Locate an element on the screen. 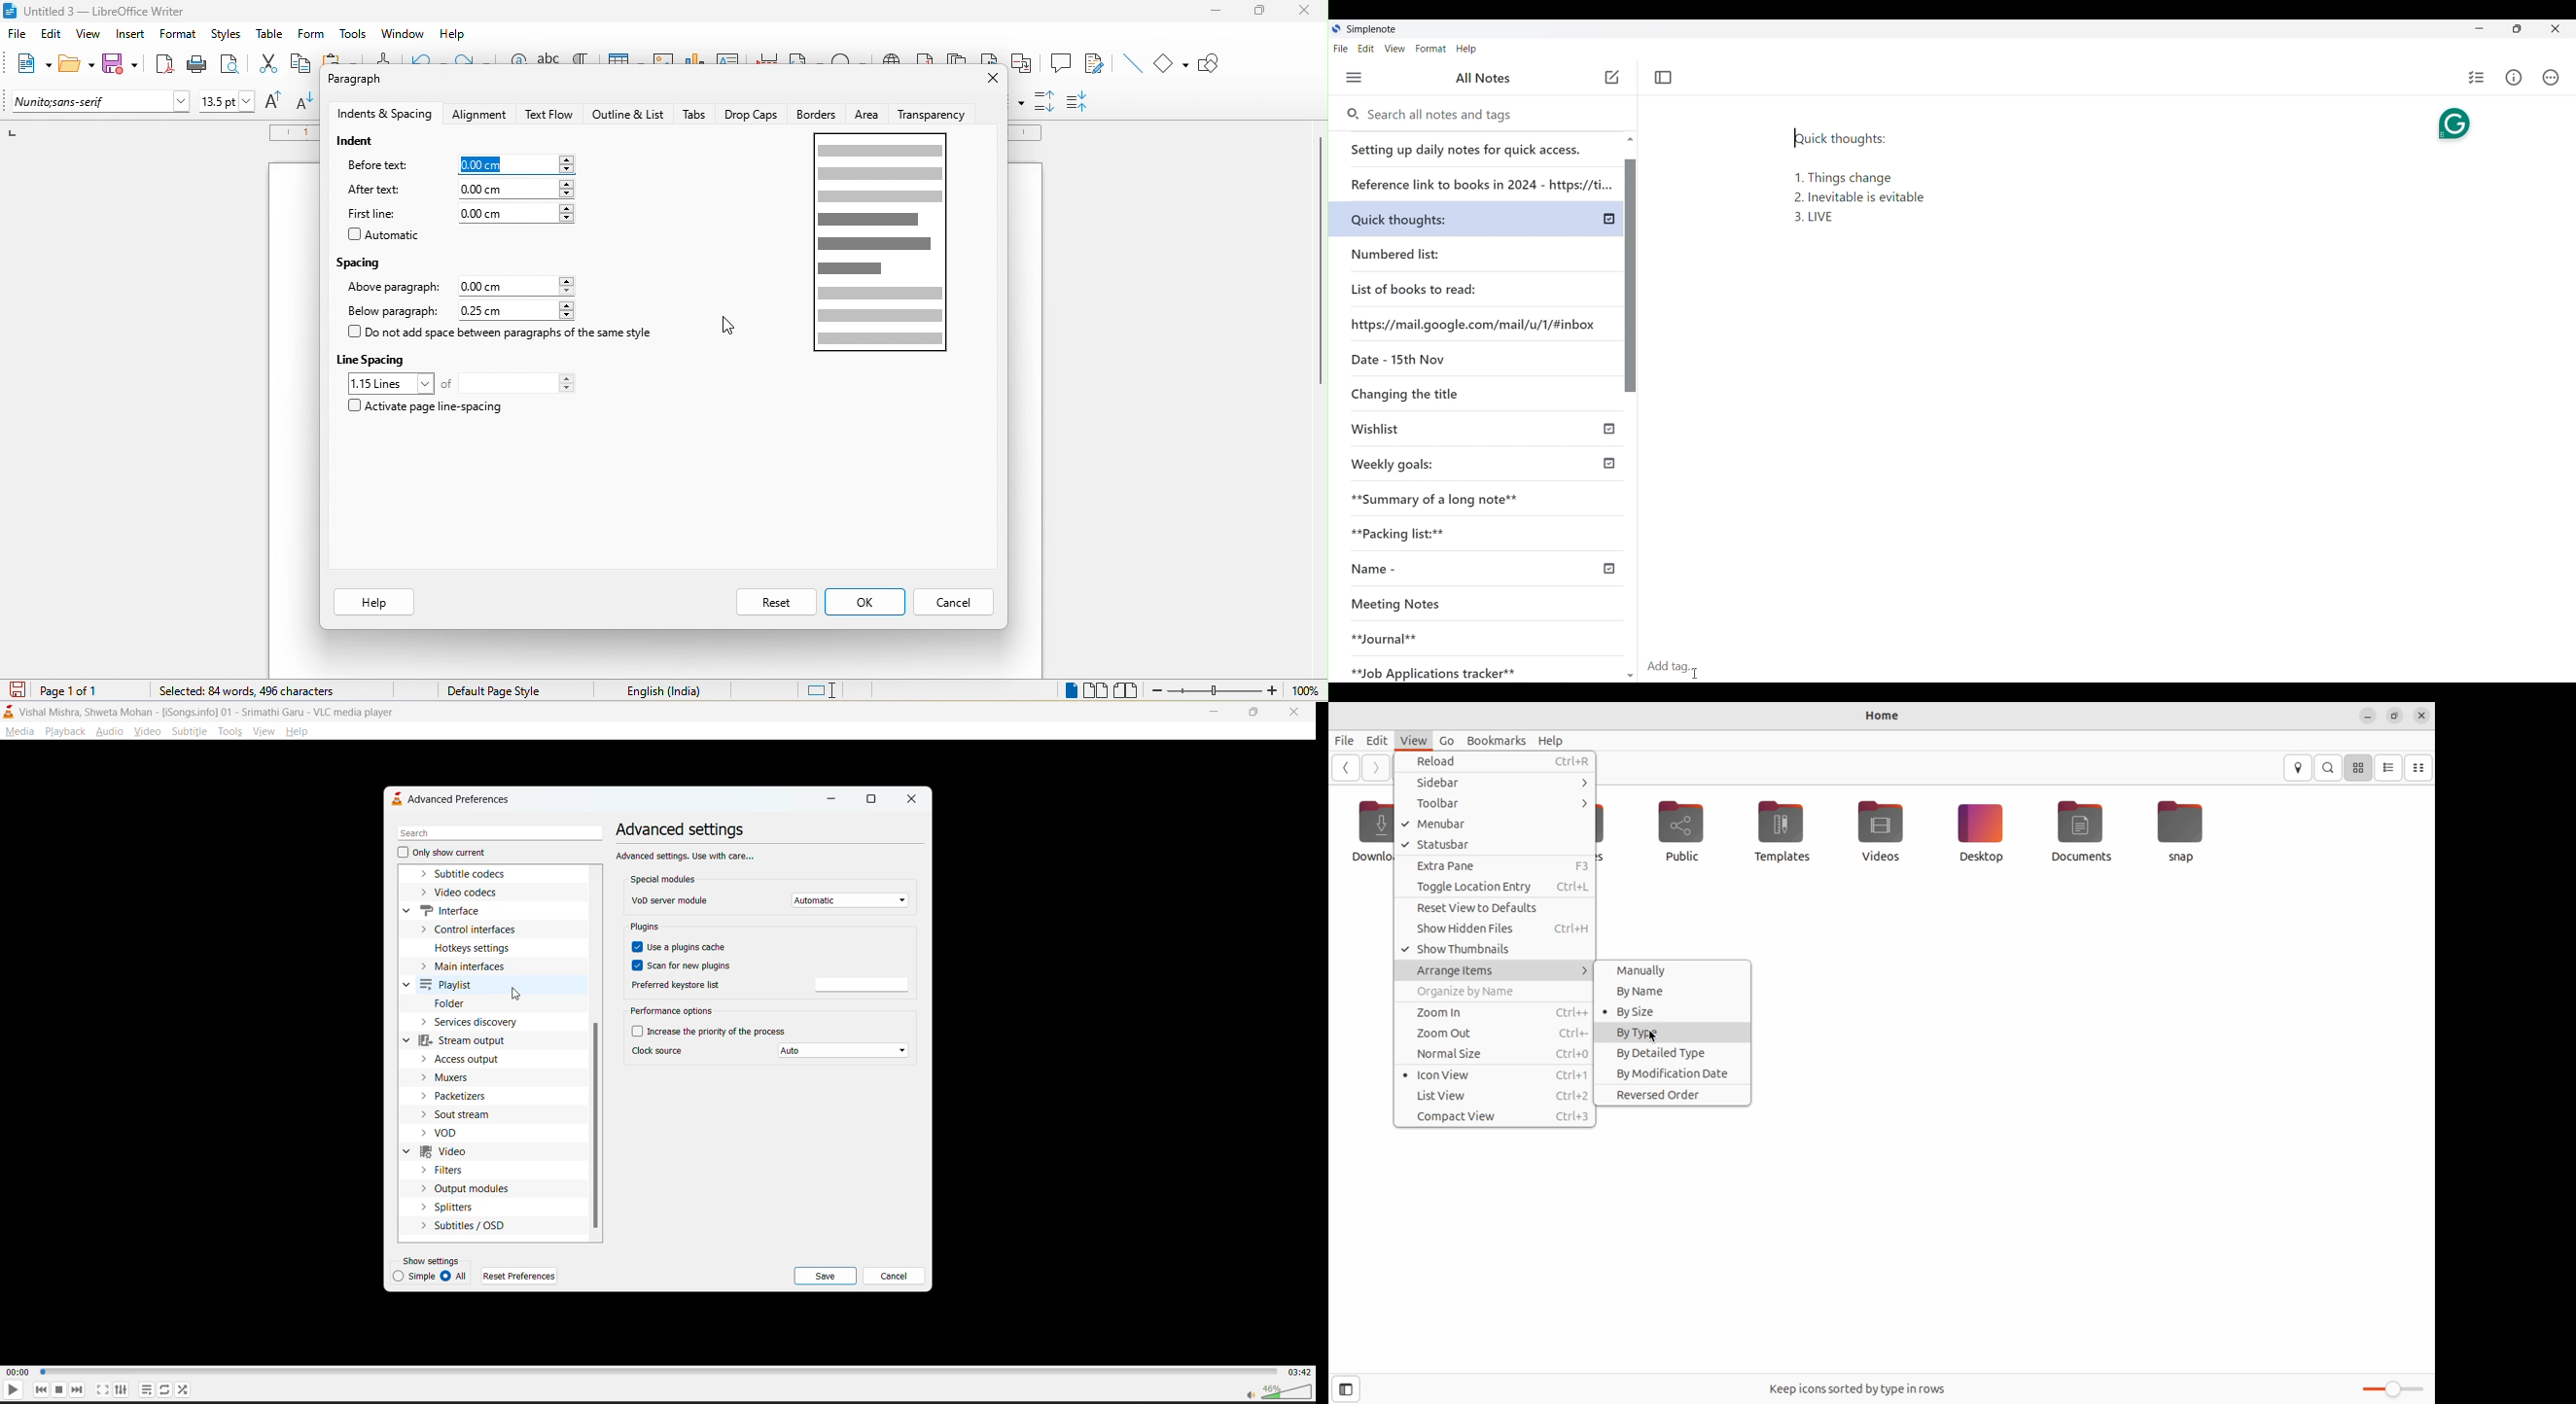 This screenshot has width=2576, height=1428. use a plugins cache is located at coordinates (681, 945).